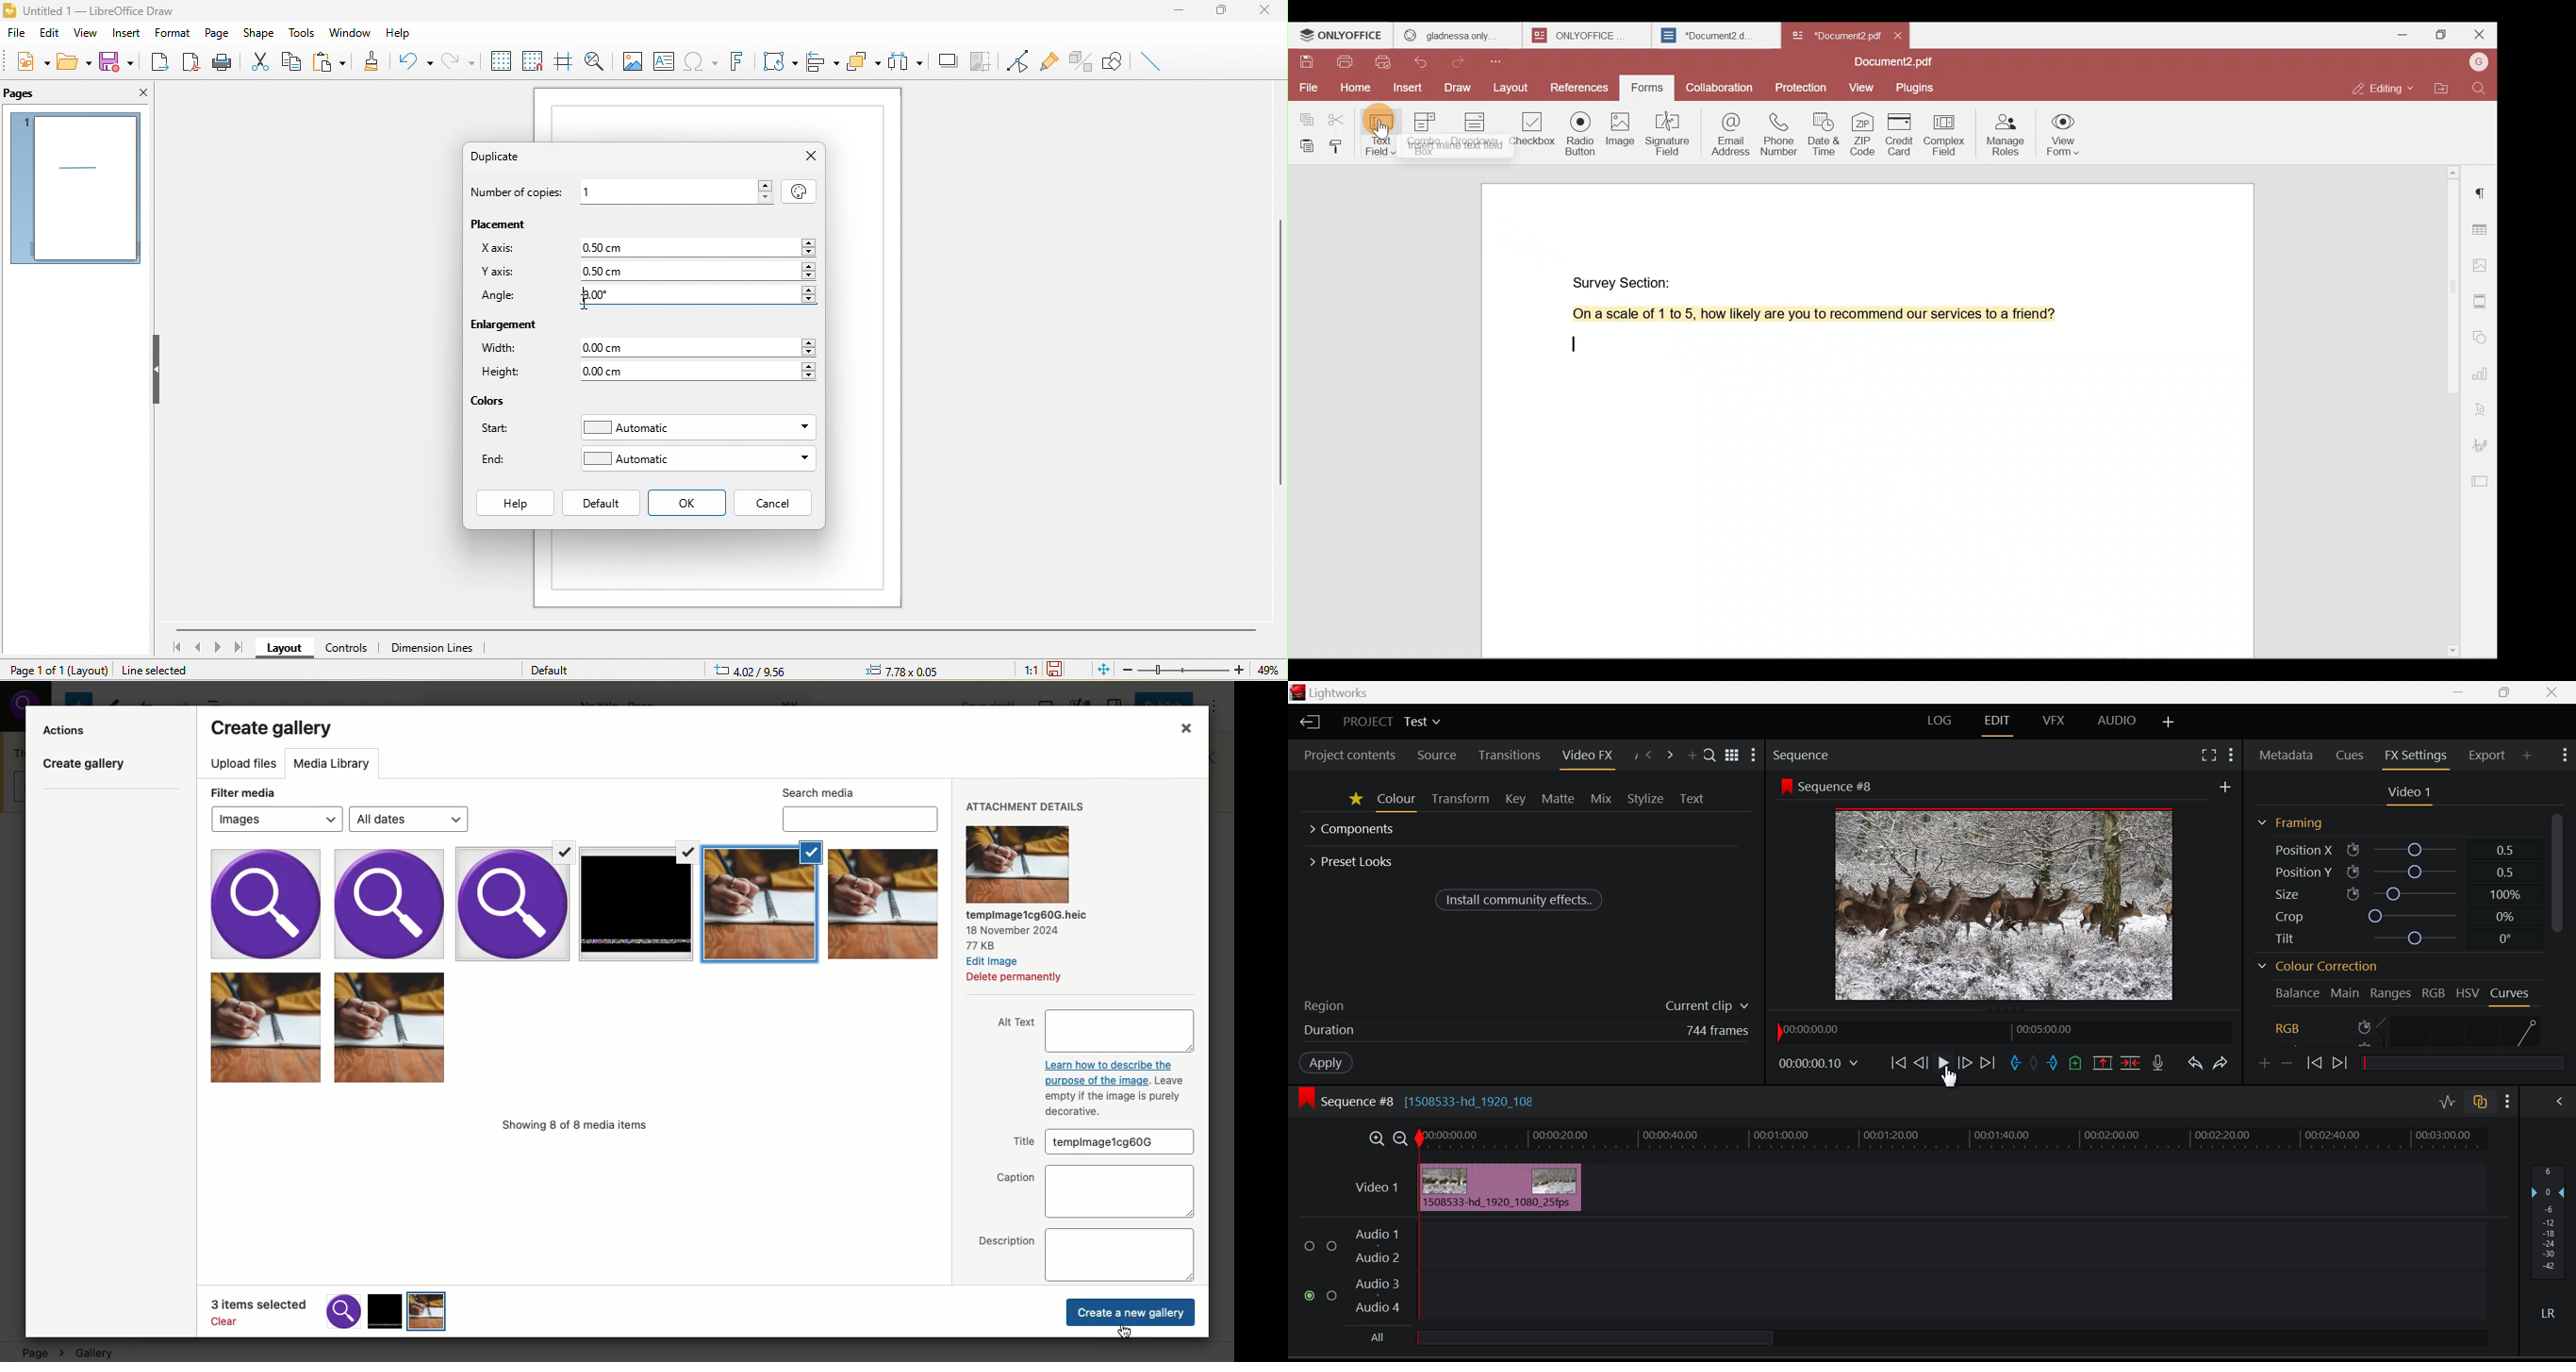 The height and width of the screenshot is (1372, 2576). I want to click on Quick print, so click(1384, 64).